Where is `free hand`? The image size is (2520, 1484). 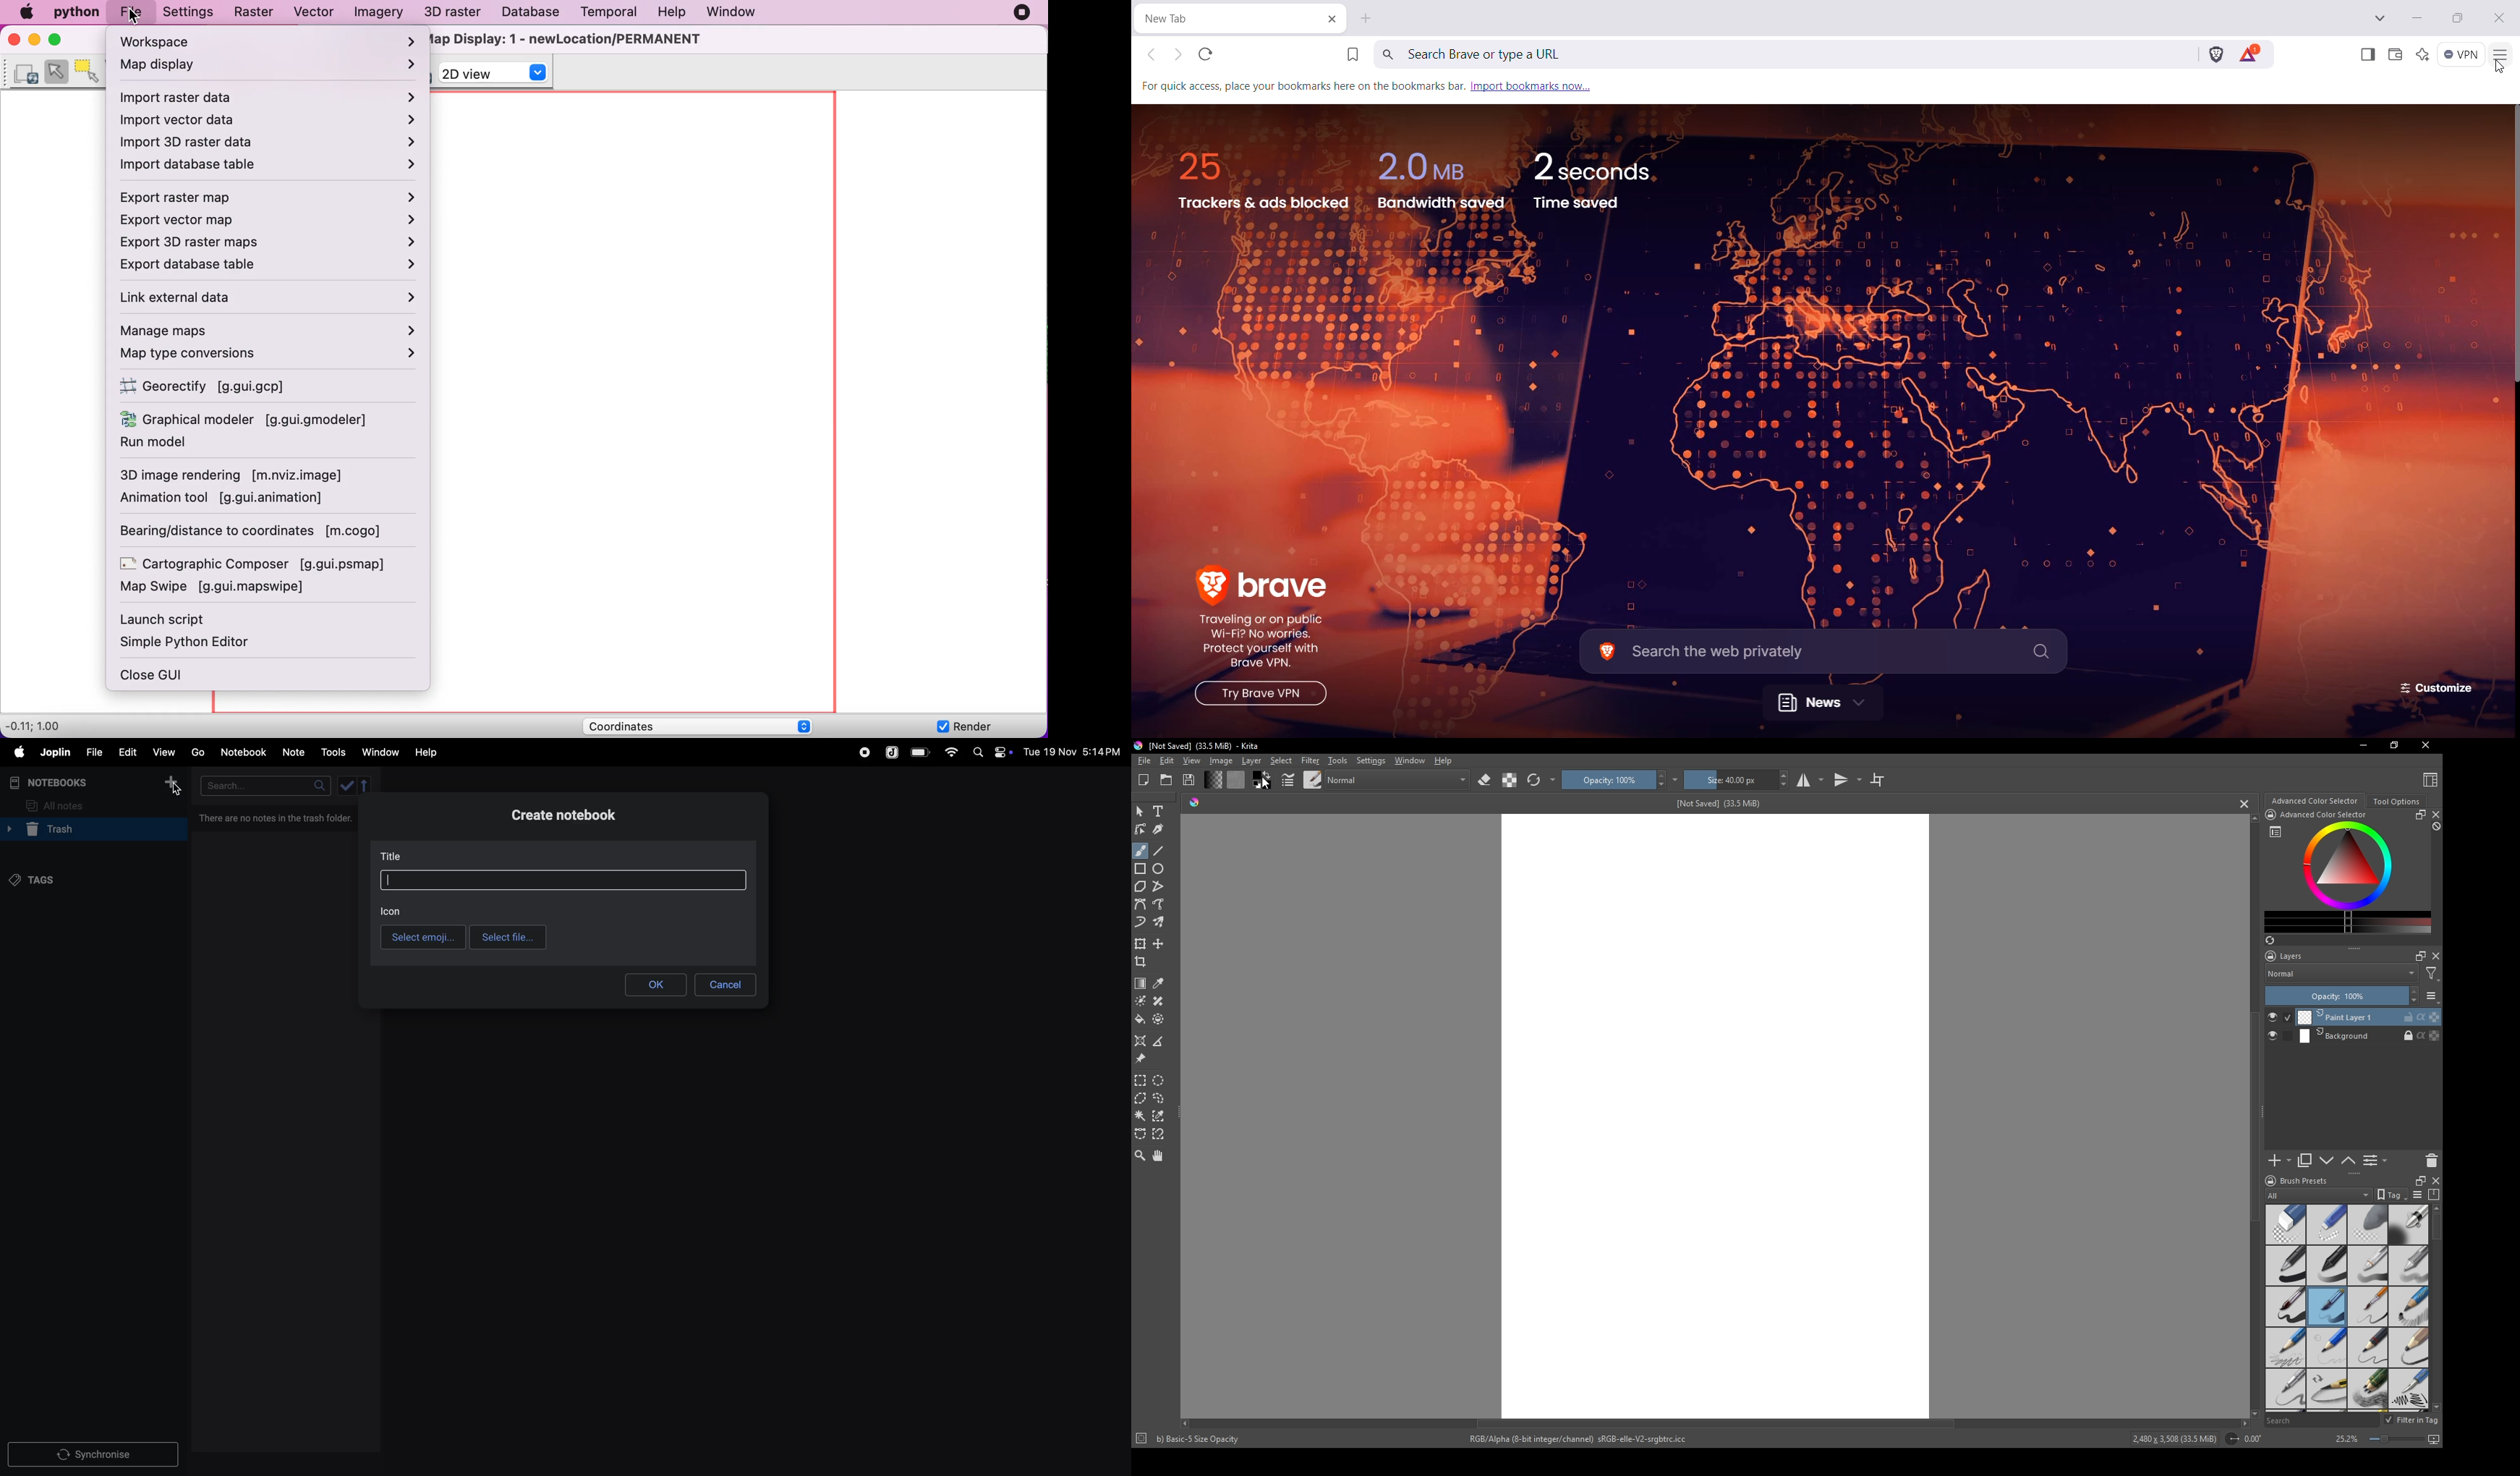
free hand is located at coordinates (1160, 905).